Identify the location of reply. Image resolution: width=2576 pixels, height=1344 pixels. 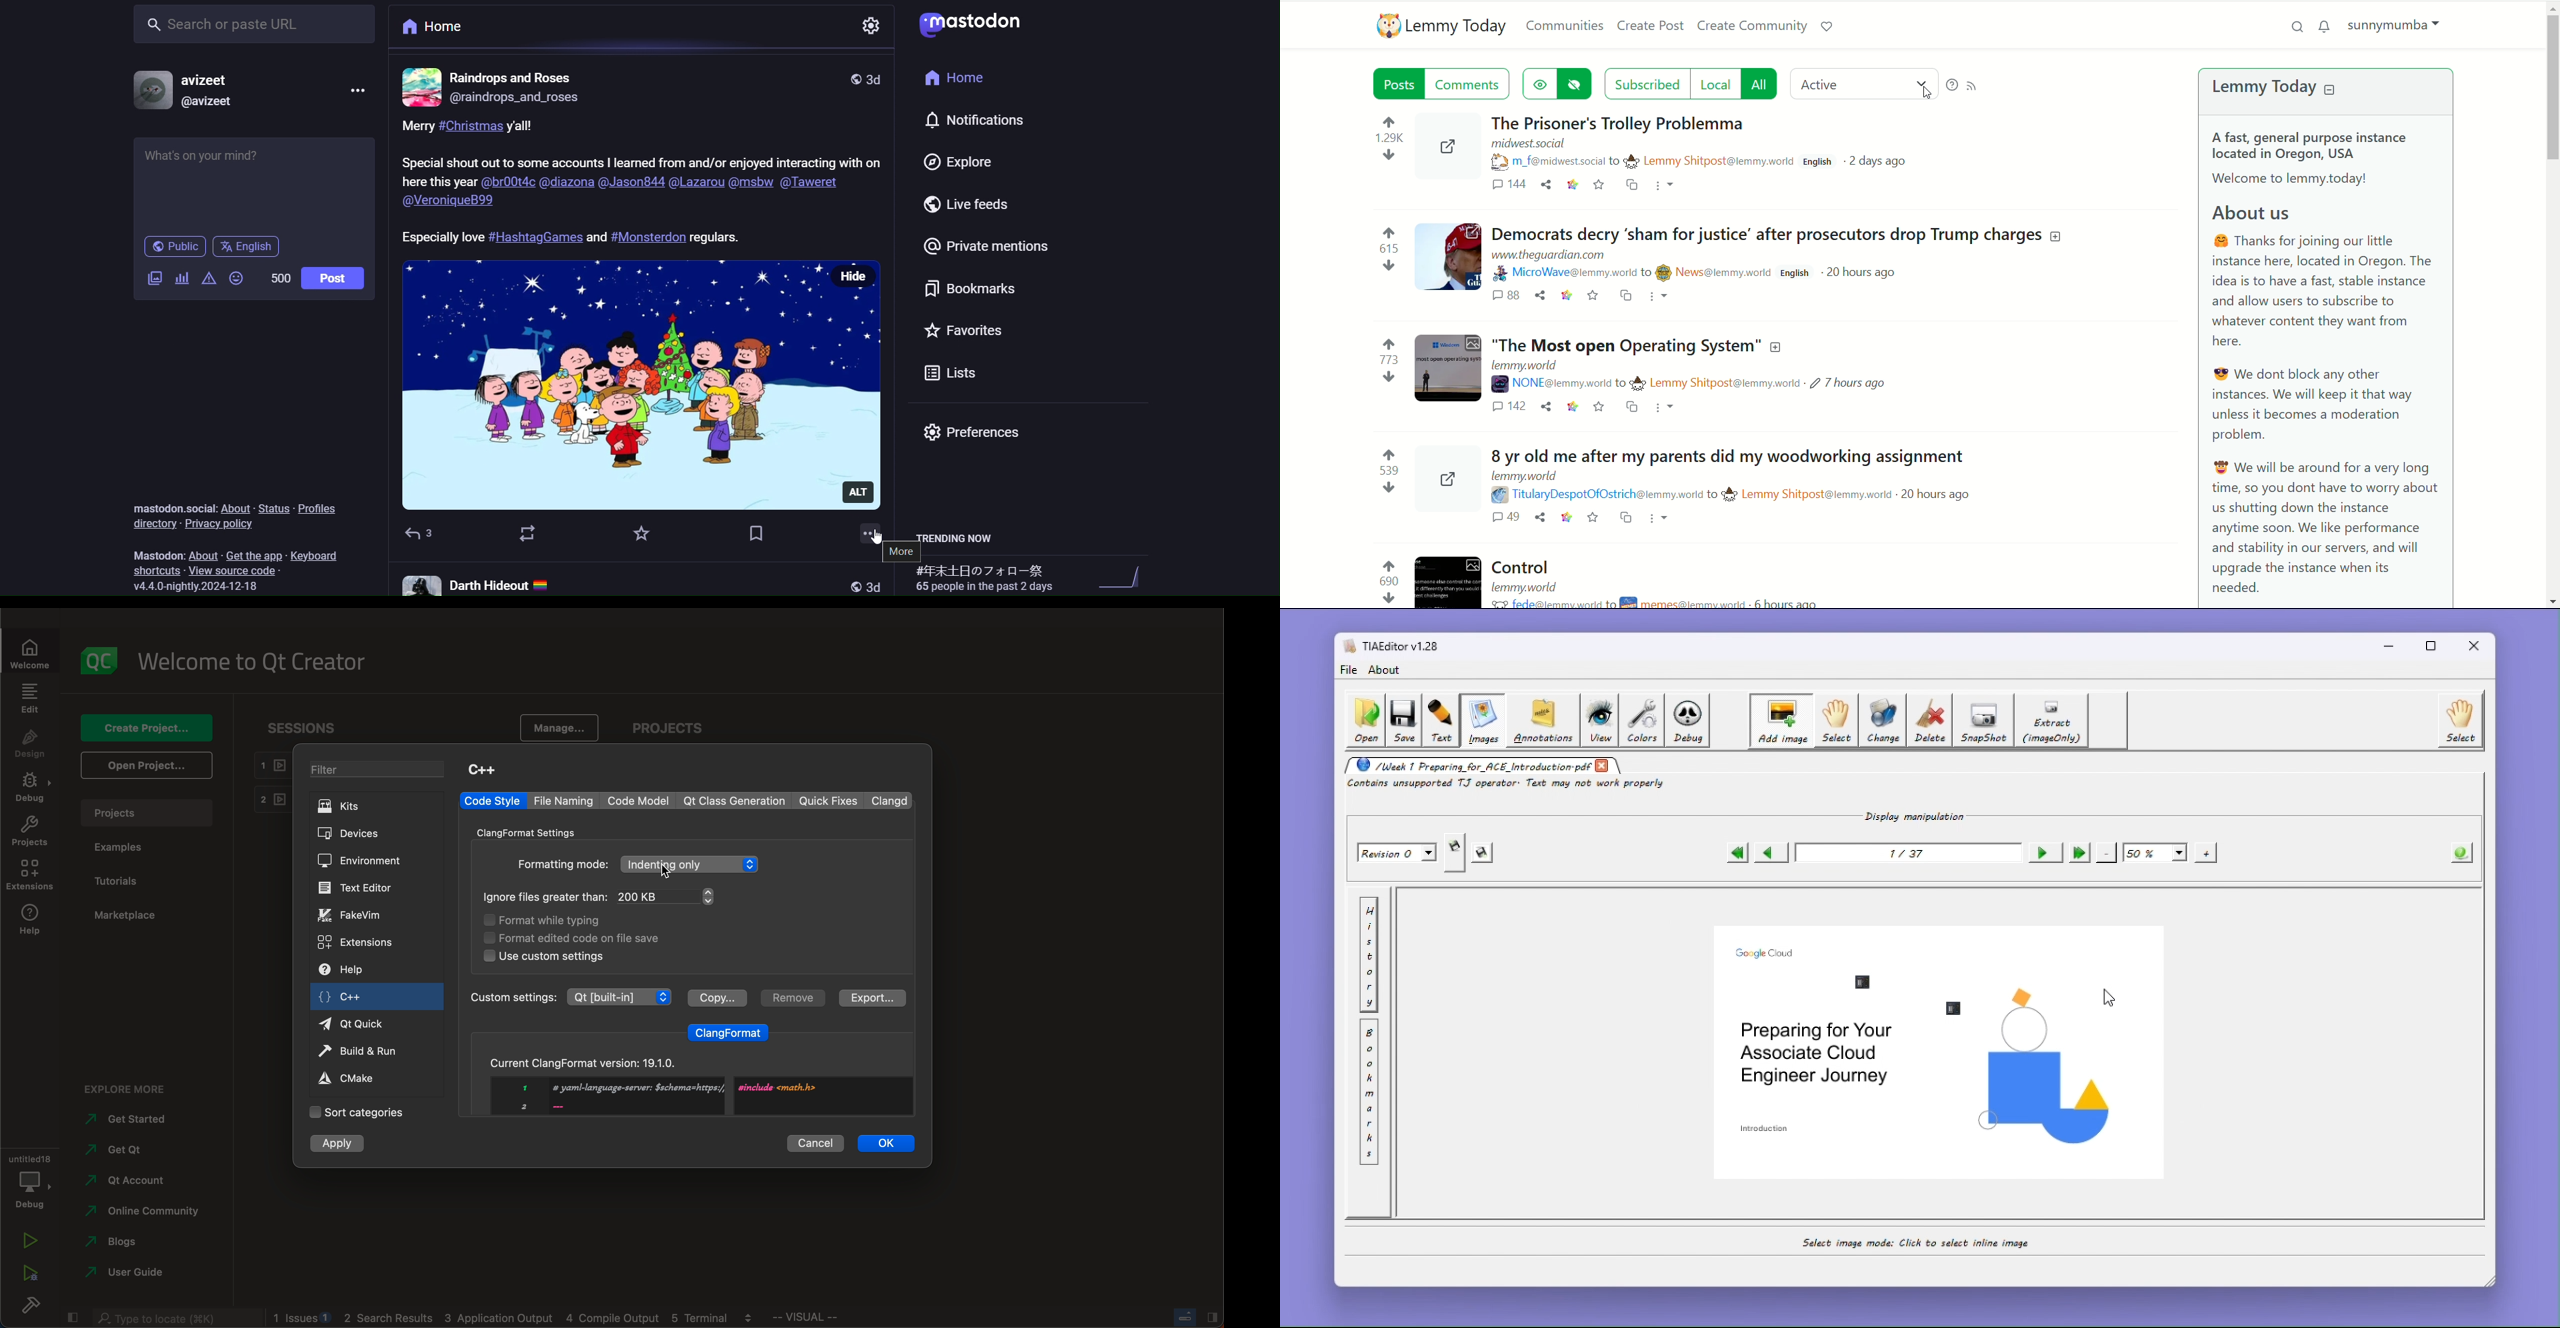
(419, 535).